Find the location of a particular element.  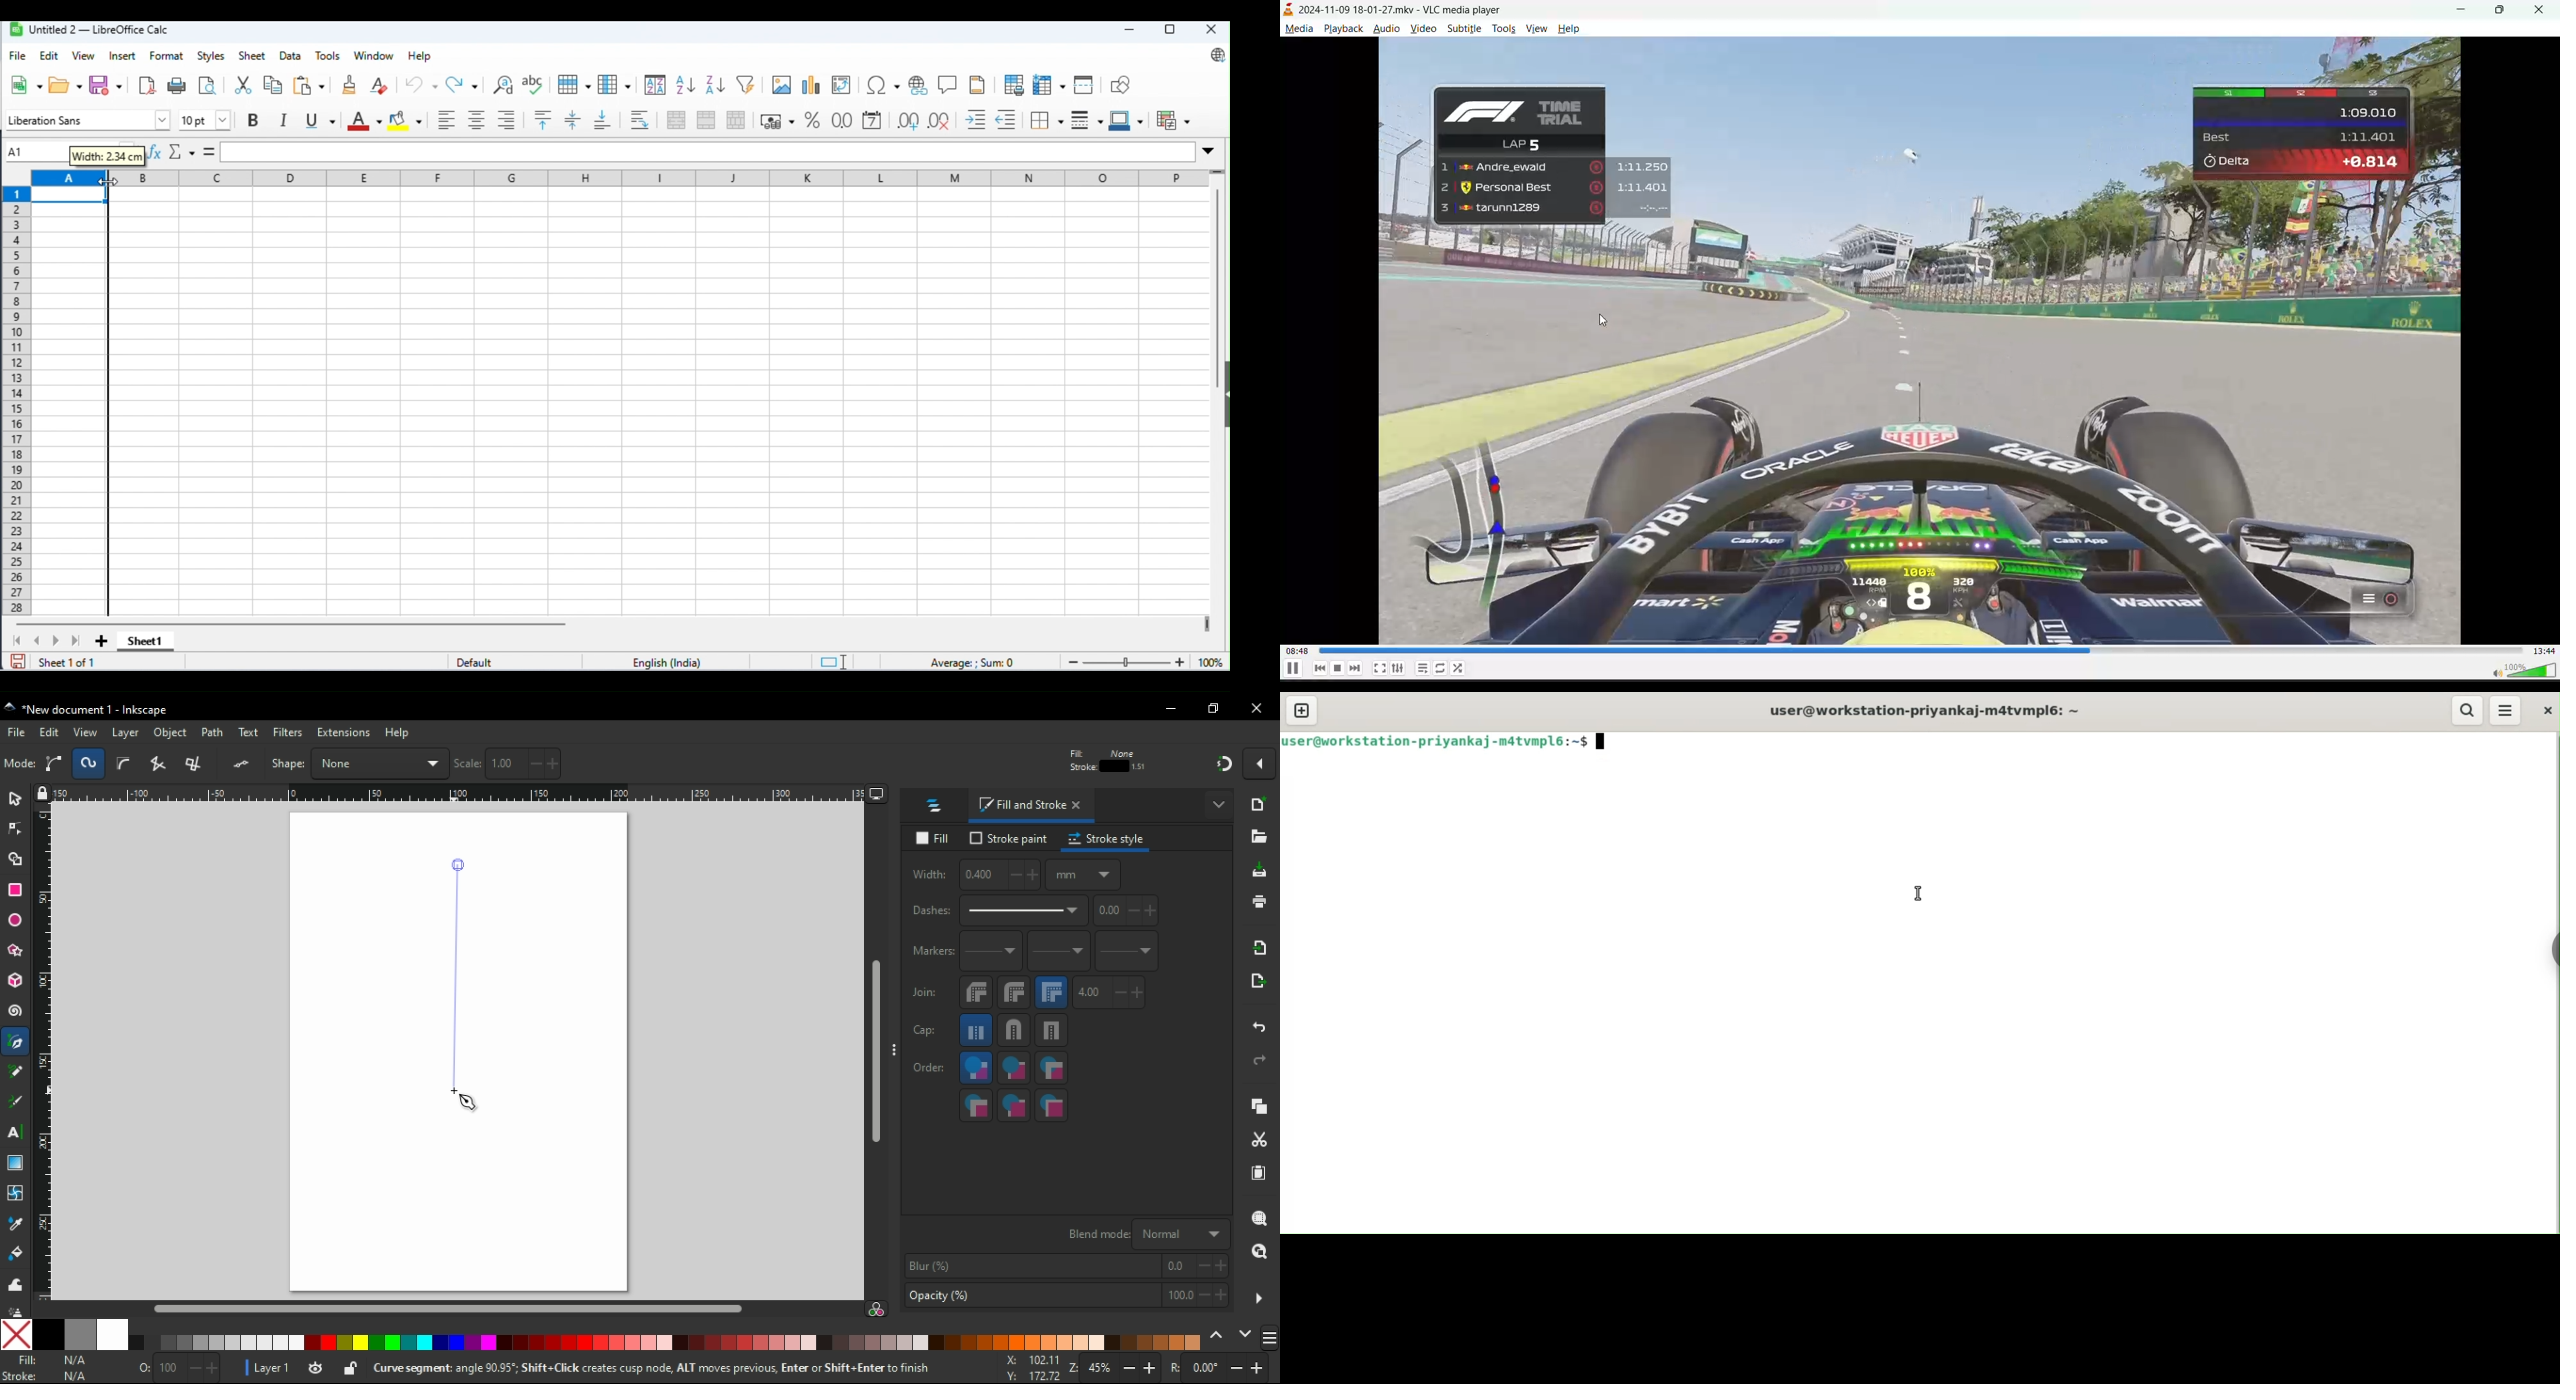

font size is located at coordinates (202, 120).